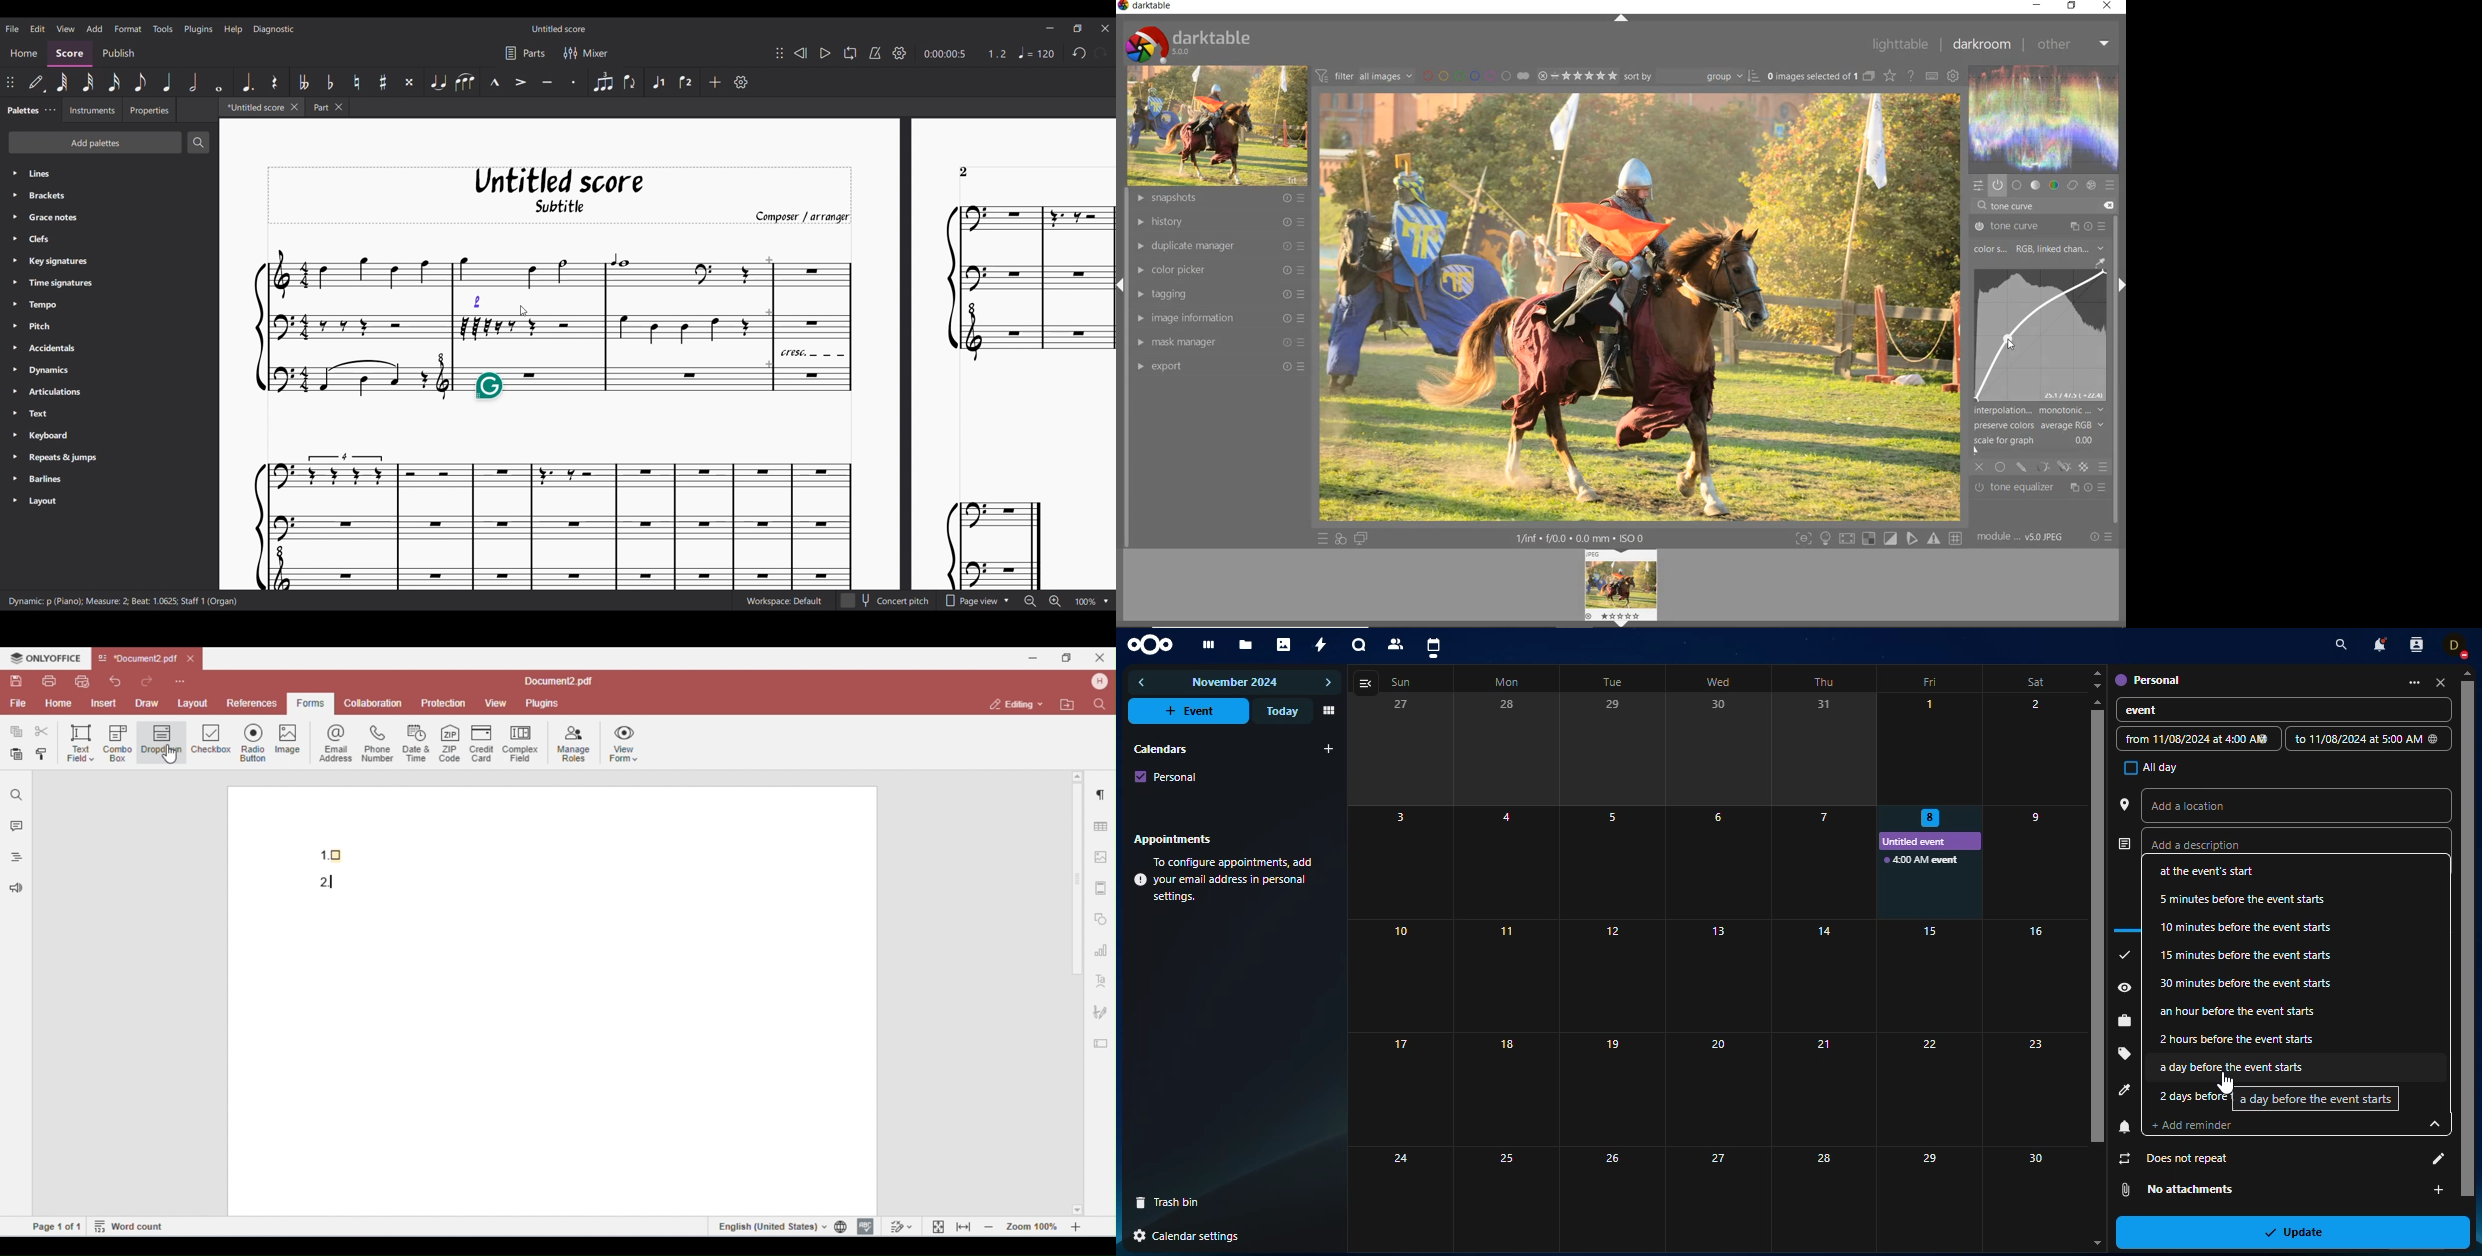  What do you see at coordinates (2124, 1021) in the screenshot?
I see `work` at bounding box center [2124, 1021].